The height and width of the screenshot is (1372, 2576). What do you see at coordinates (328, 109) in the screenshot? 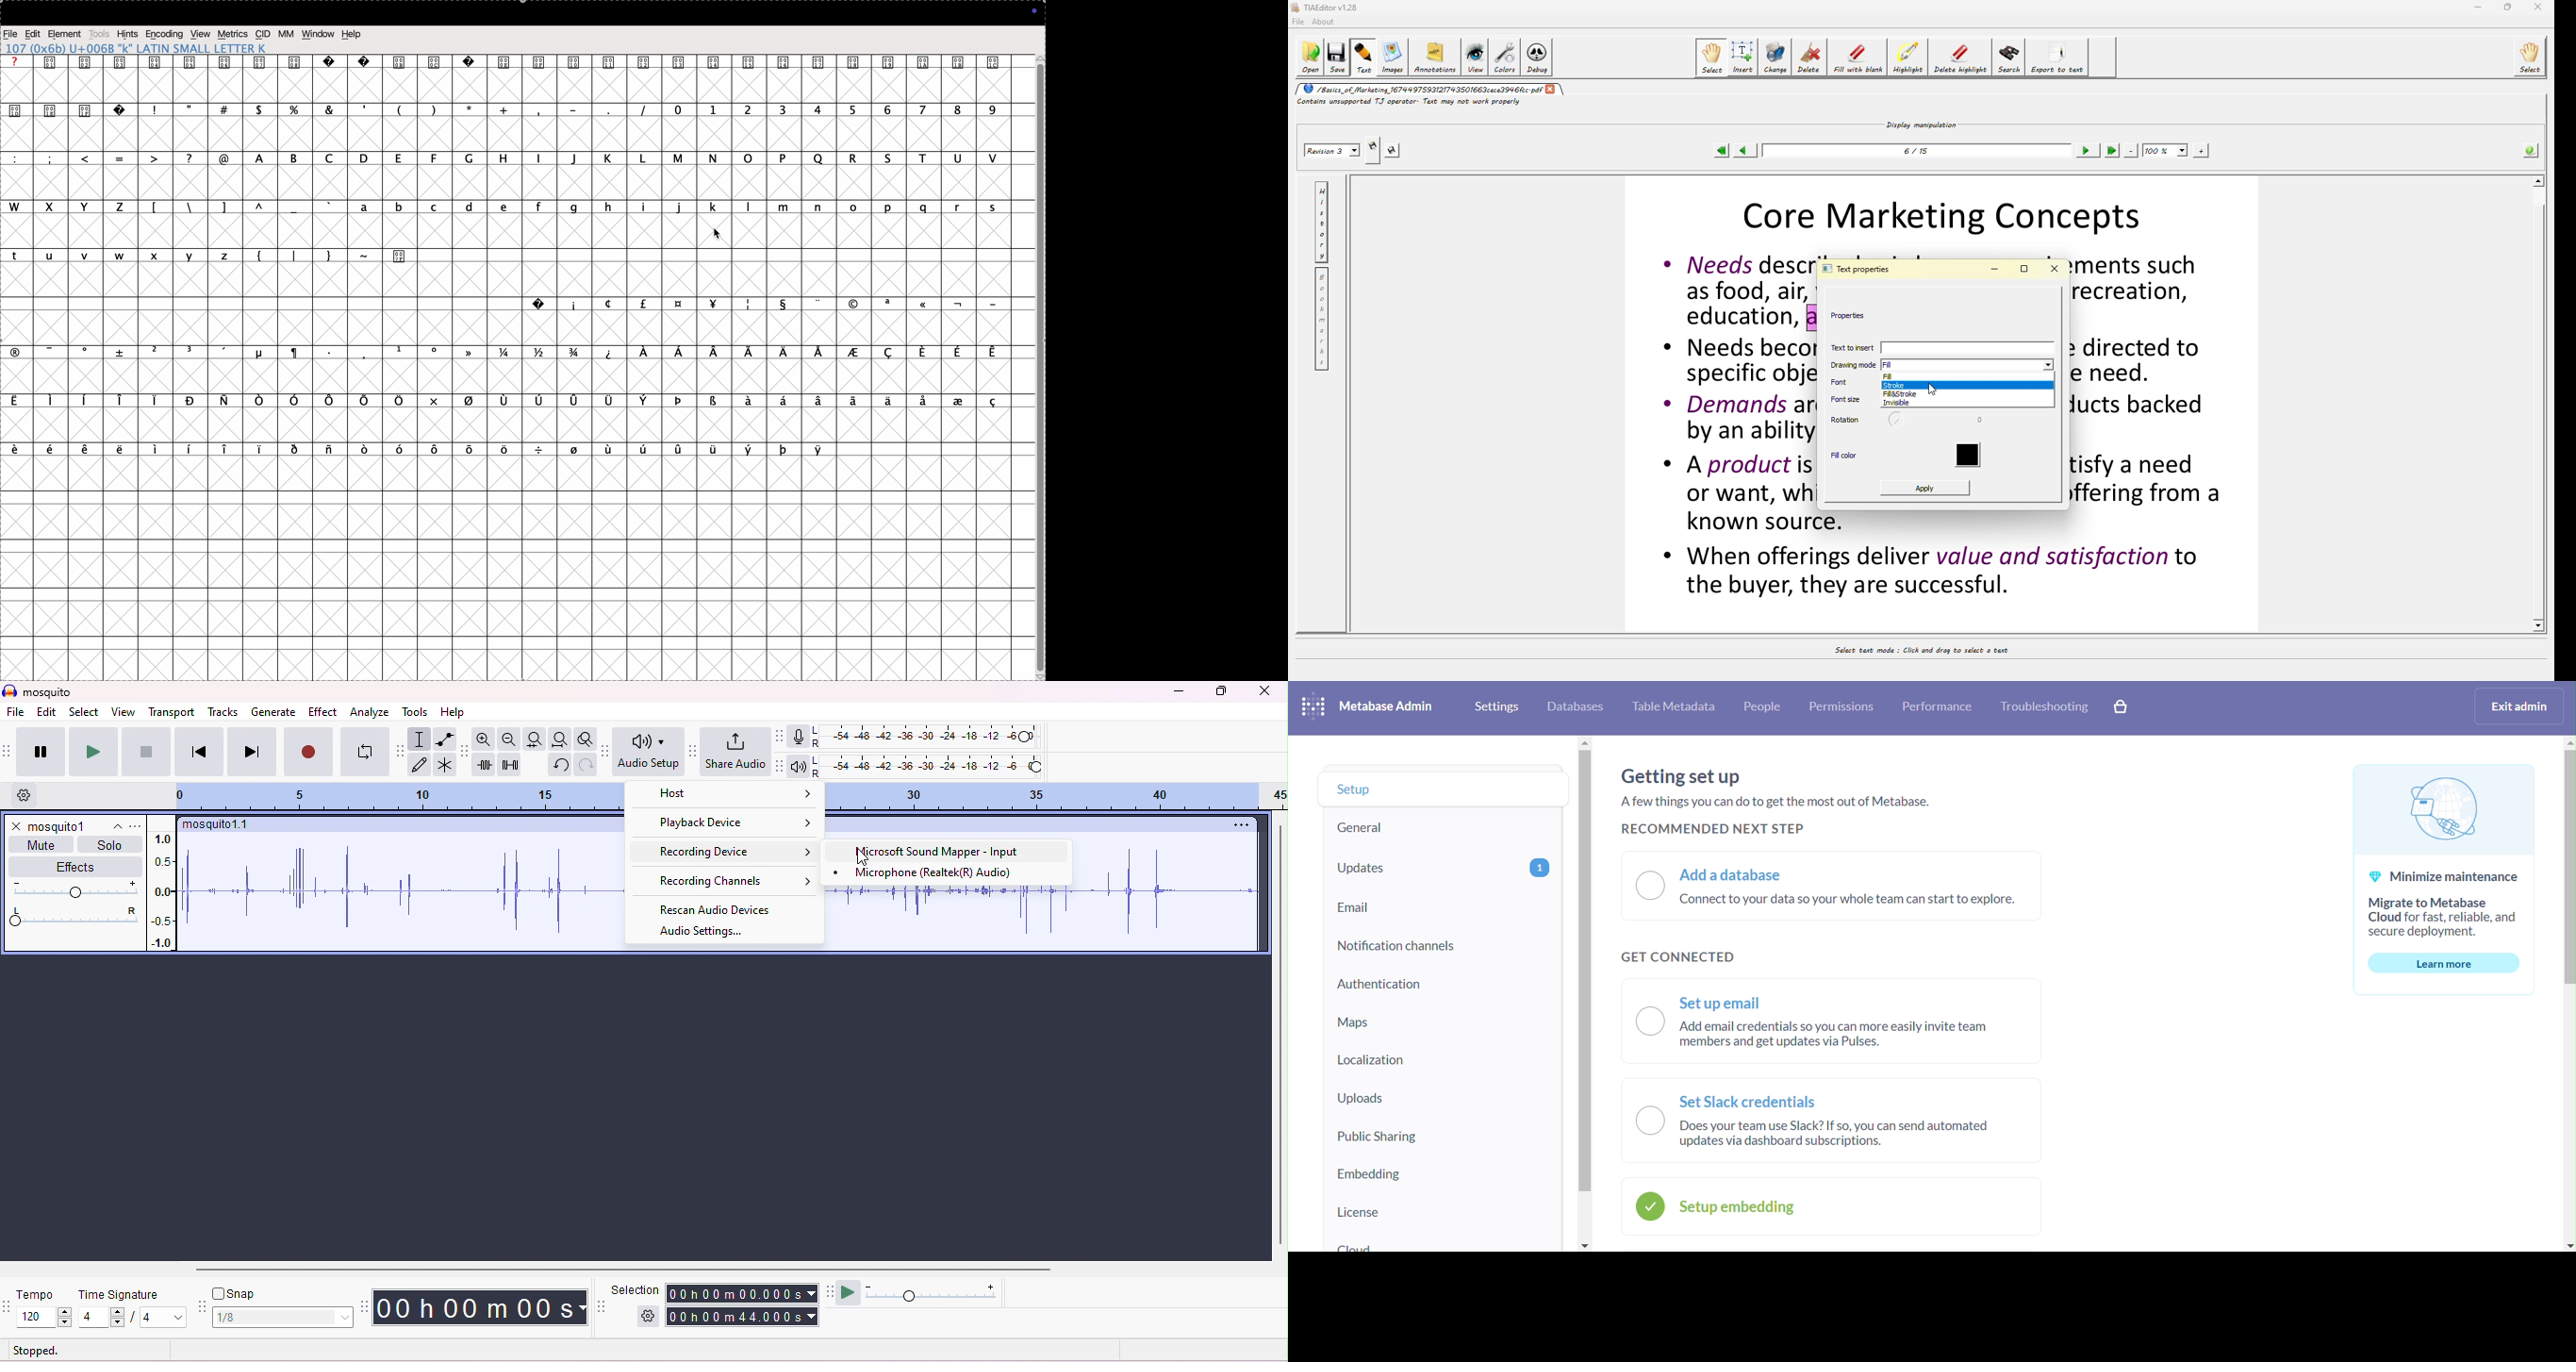
I see `&` at bounding box center [328, 109].